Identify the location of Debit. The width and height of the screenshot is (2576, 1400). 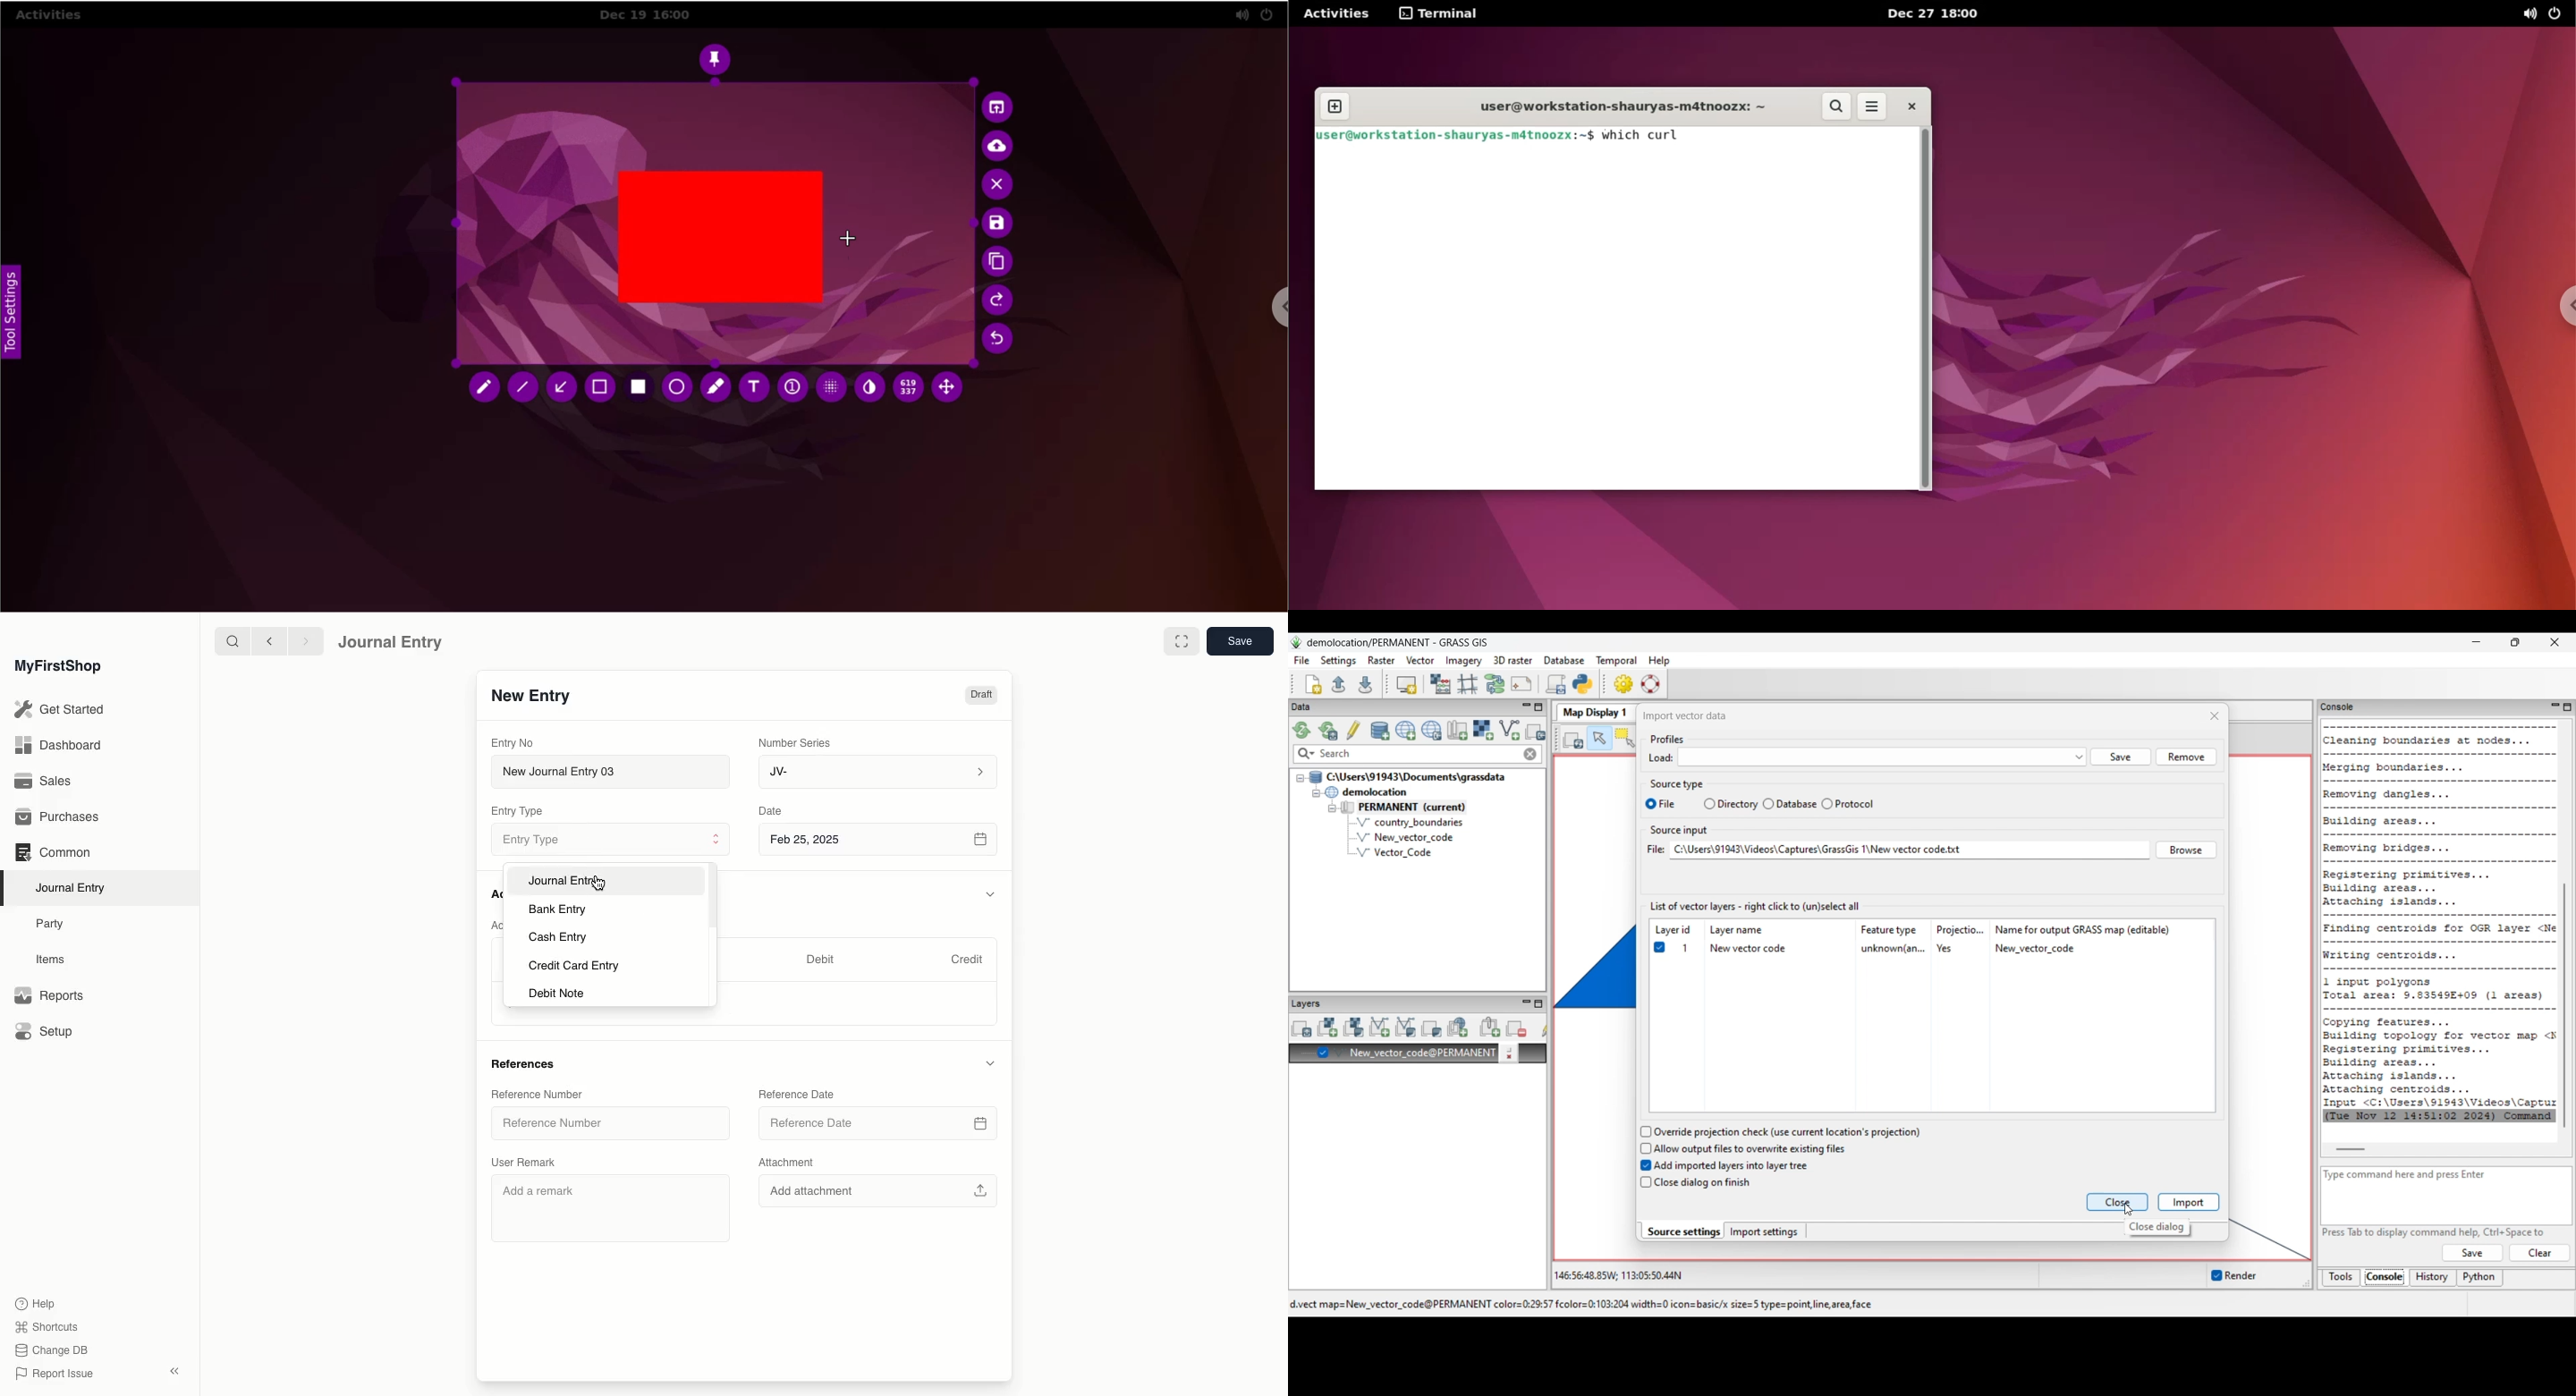
(820, 959).